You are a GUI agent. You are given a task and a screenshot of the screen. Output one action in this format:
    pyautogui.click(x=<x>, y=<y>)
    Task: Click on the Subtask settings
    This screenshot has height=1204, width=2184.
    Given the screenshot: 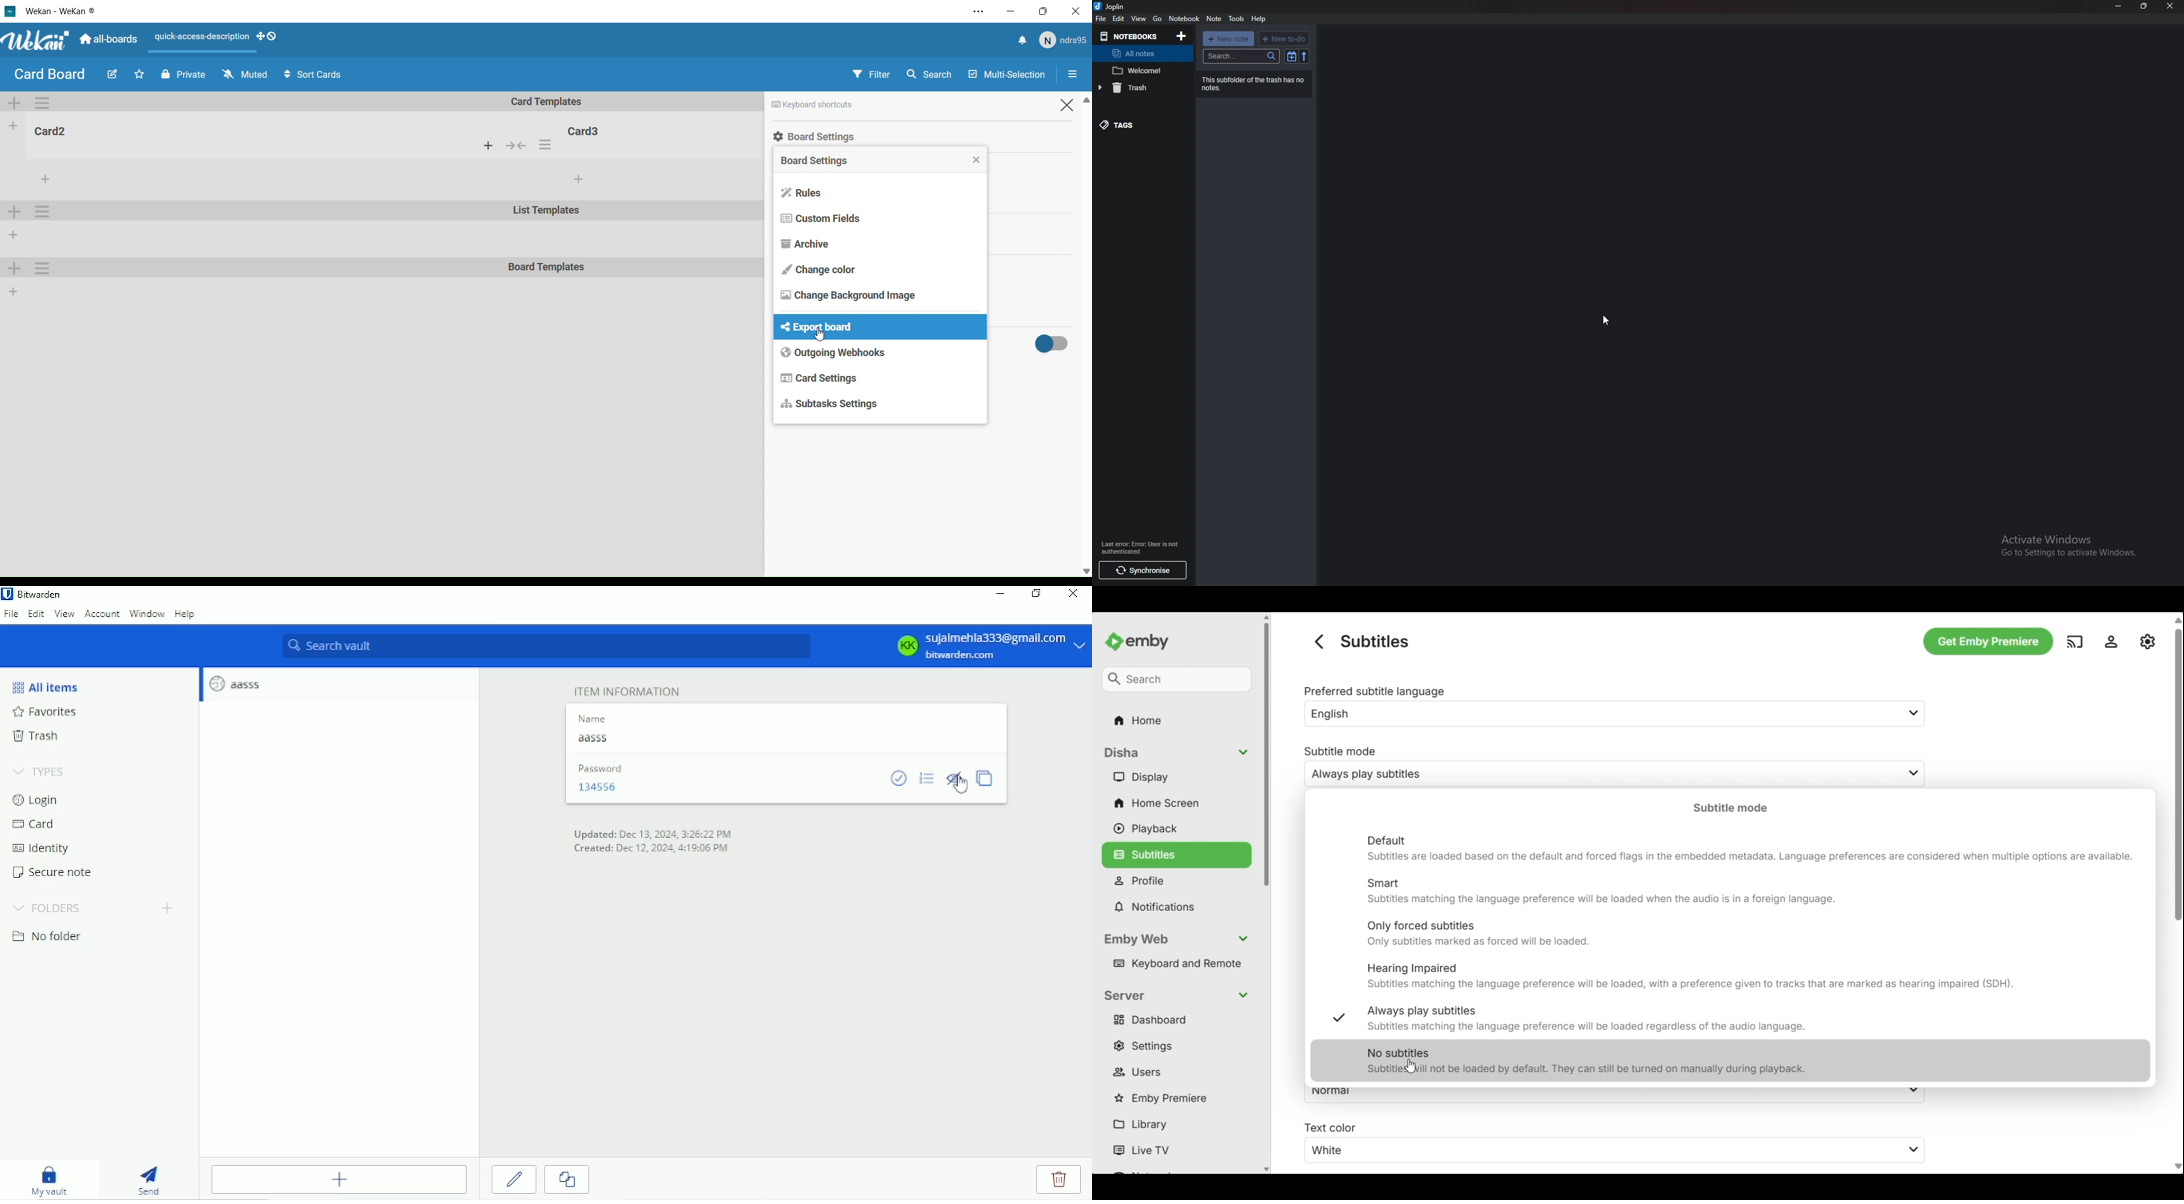 What is the action you would take?
    pyautogui.click(x=841, y=406)
    